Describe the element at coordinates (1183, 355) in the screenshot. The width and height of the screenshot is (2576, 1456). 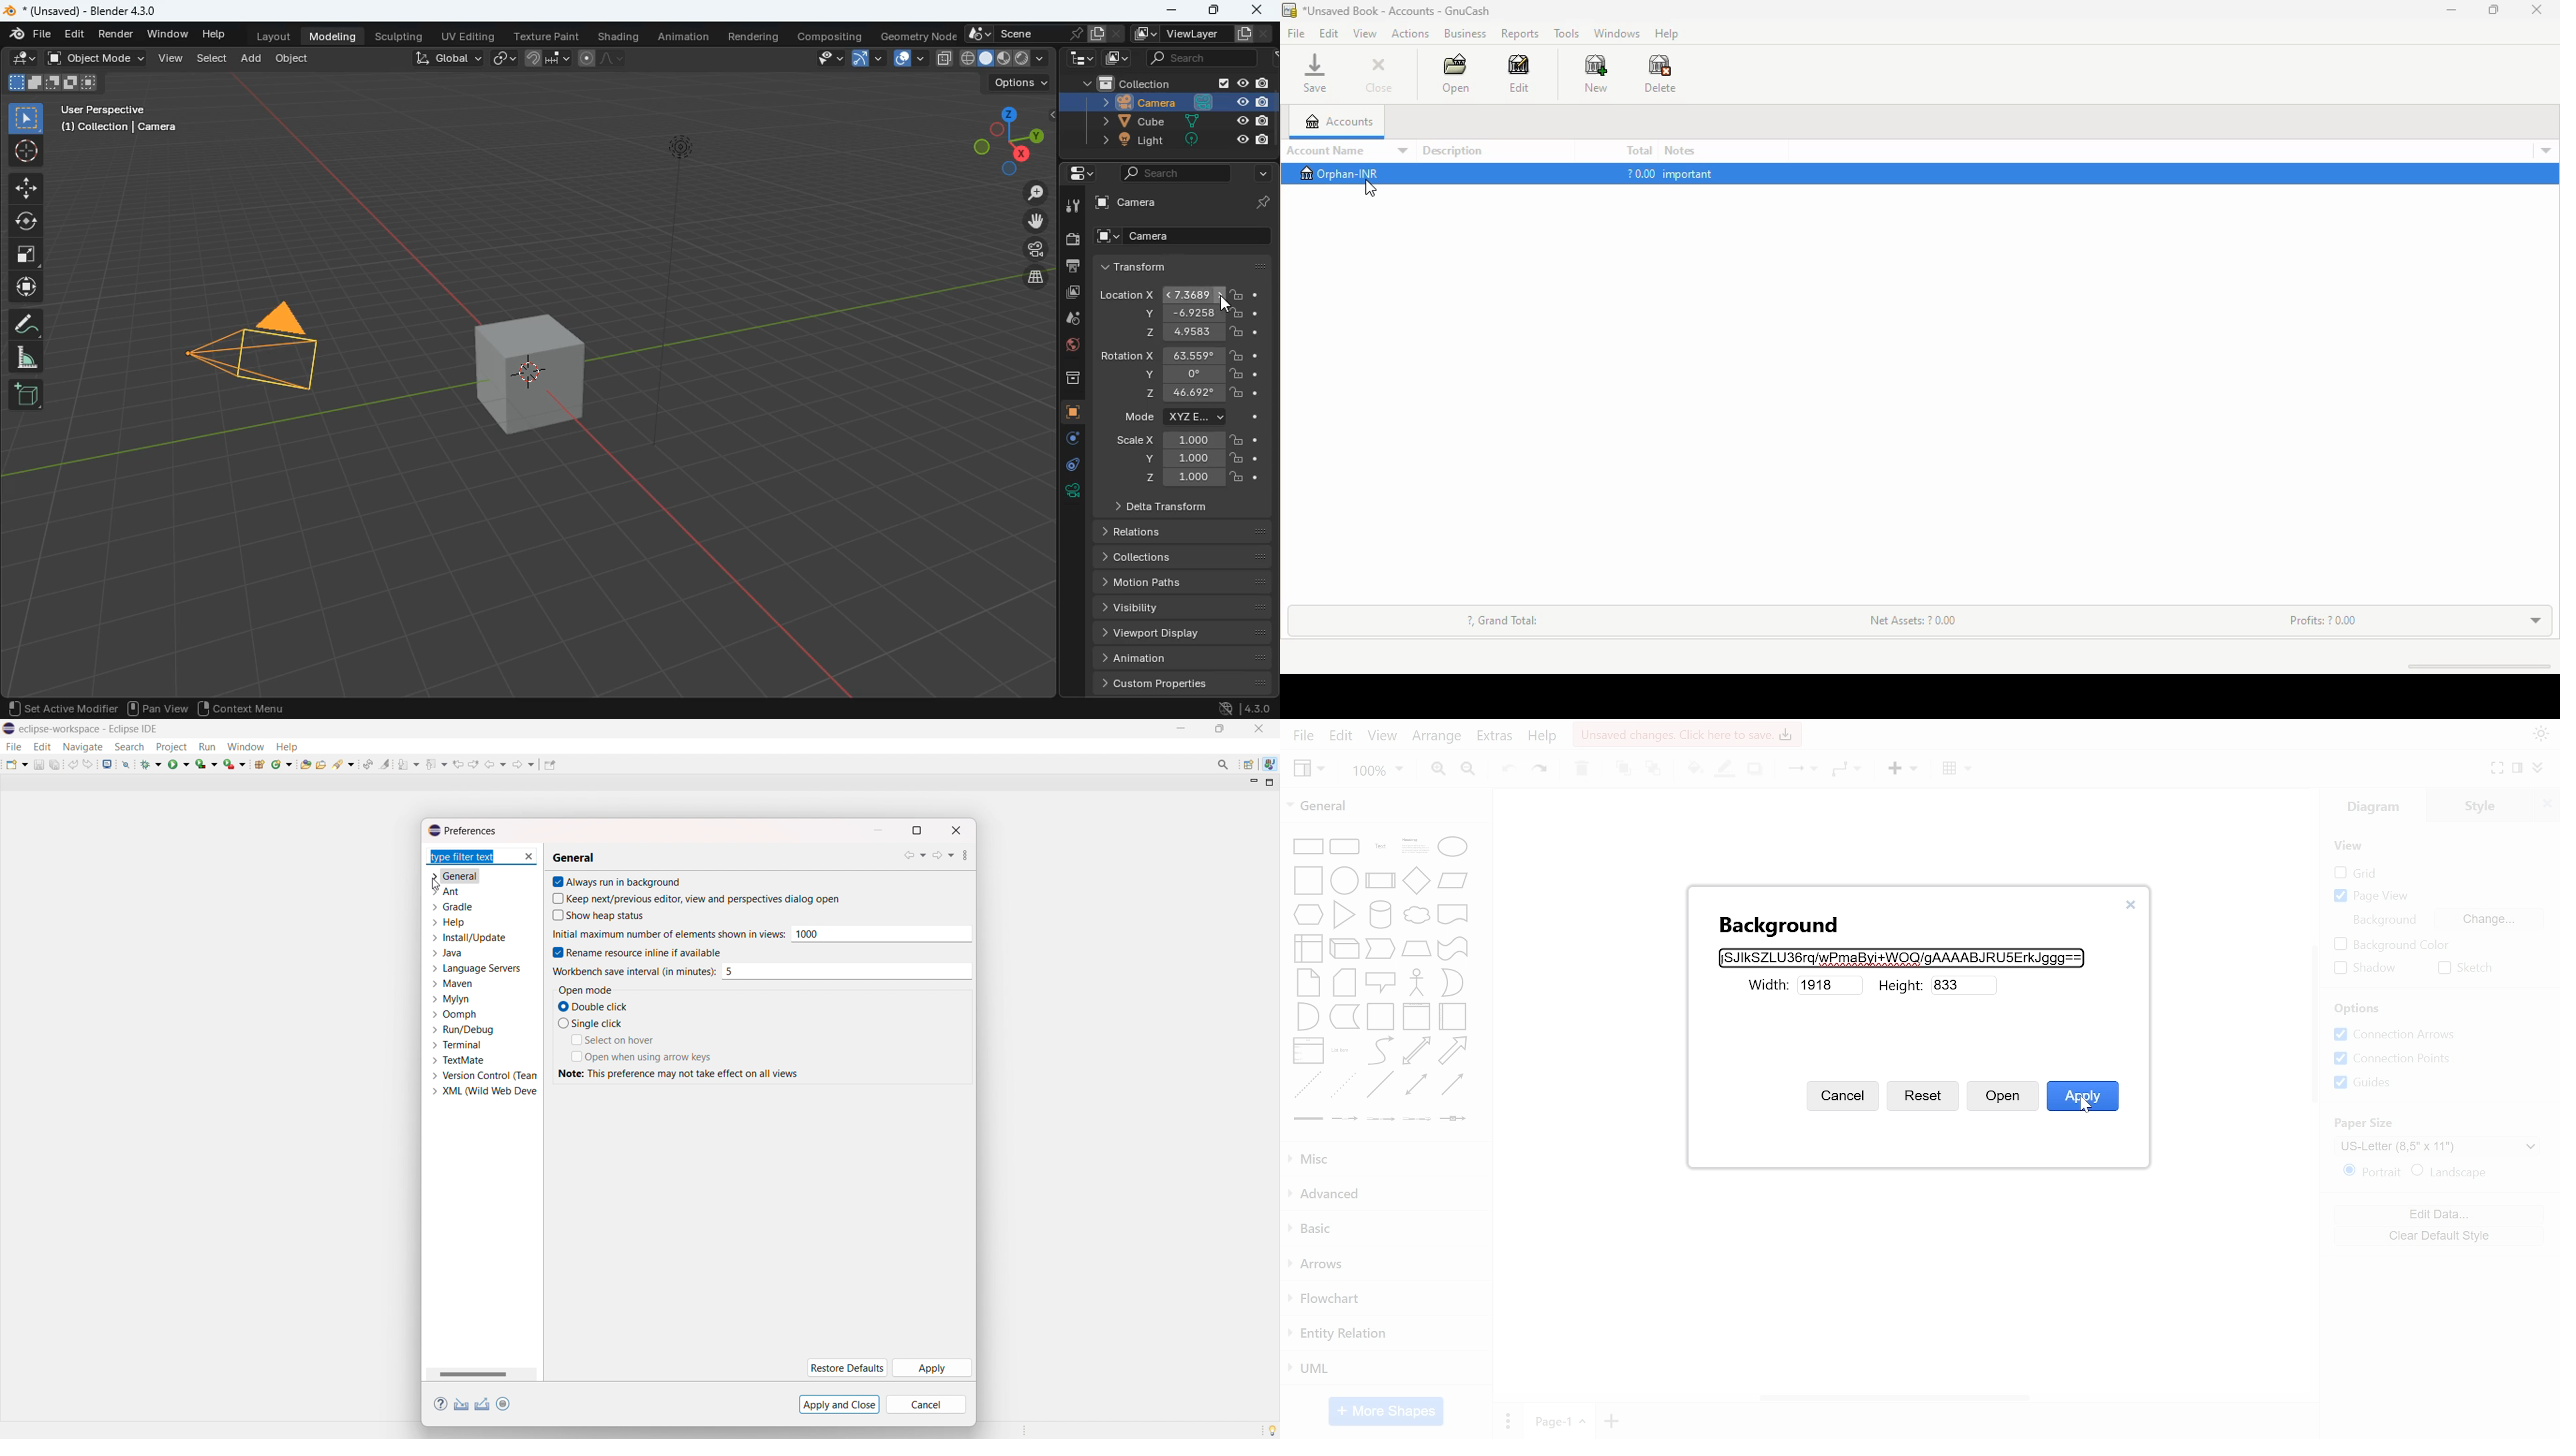
I see `rotation x` at that location.